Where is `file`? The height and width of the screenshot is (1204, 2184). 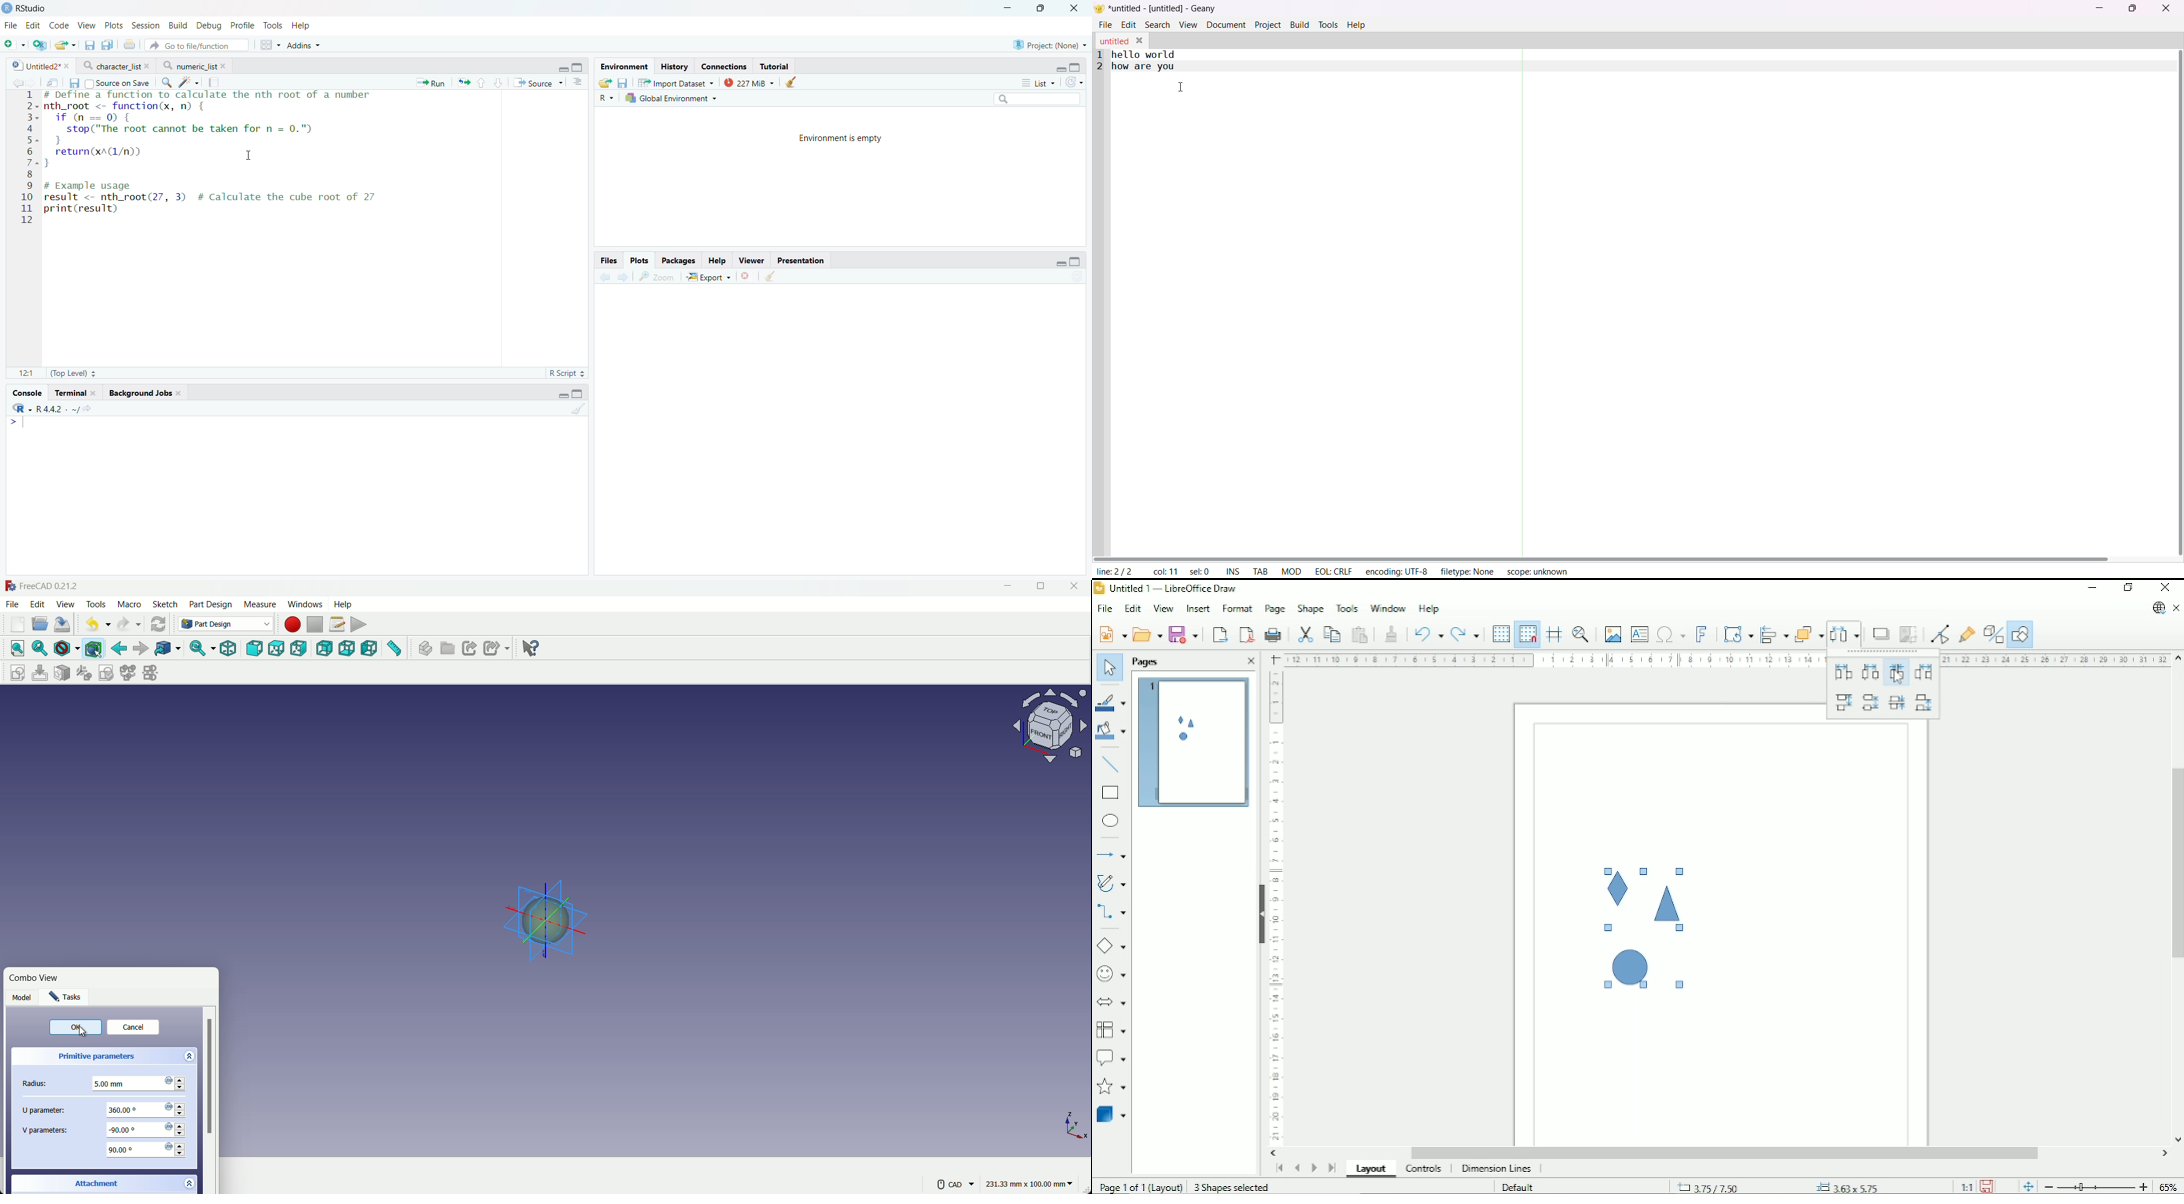 file is located at coordinates (1106, 25).